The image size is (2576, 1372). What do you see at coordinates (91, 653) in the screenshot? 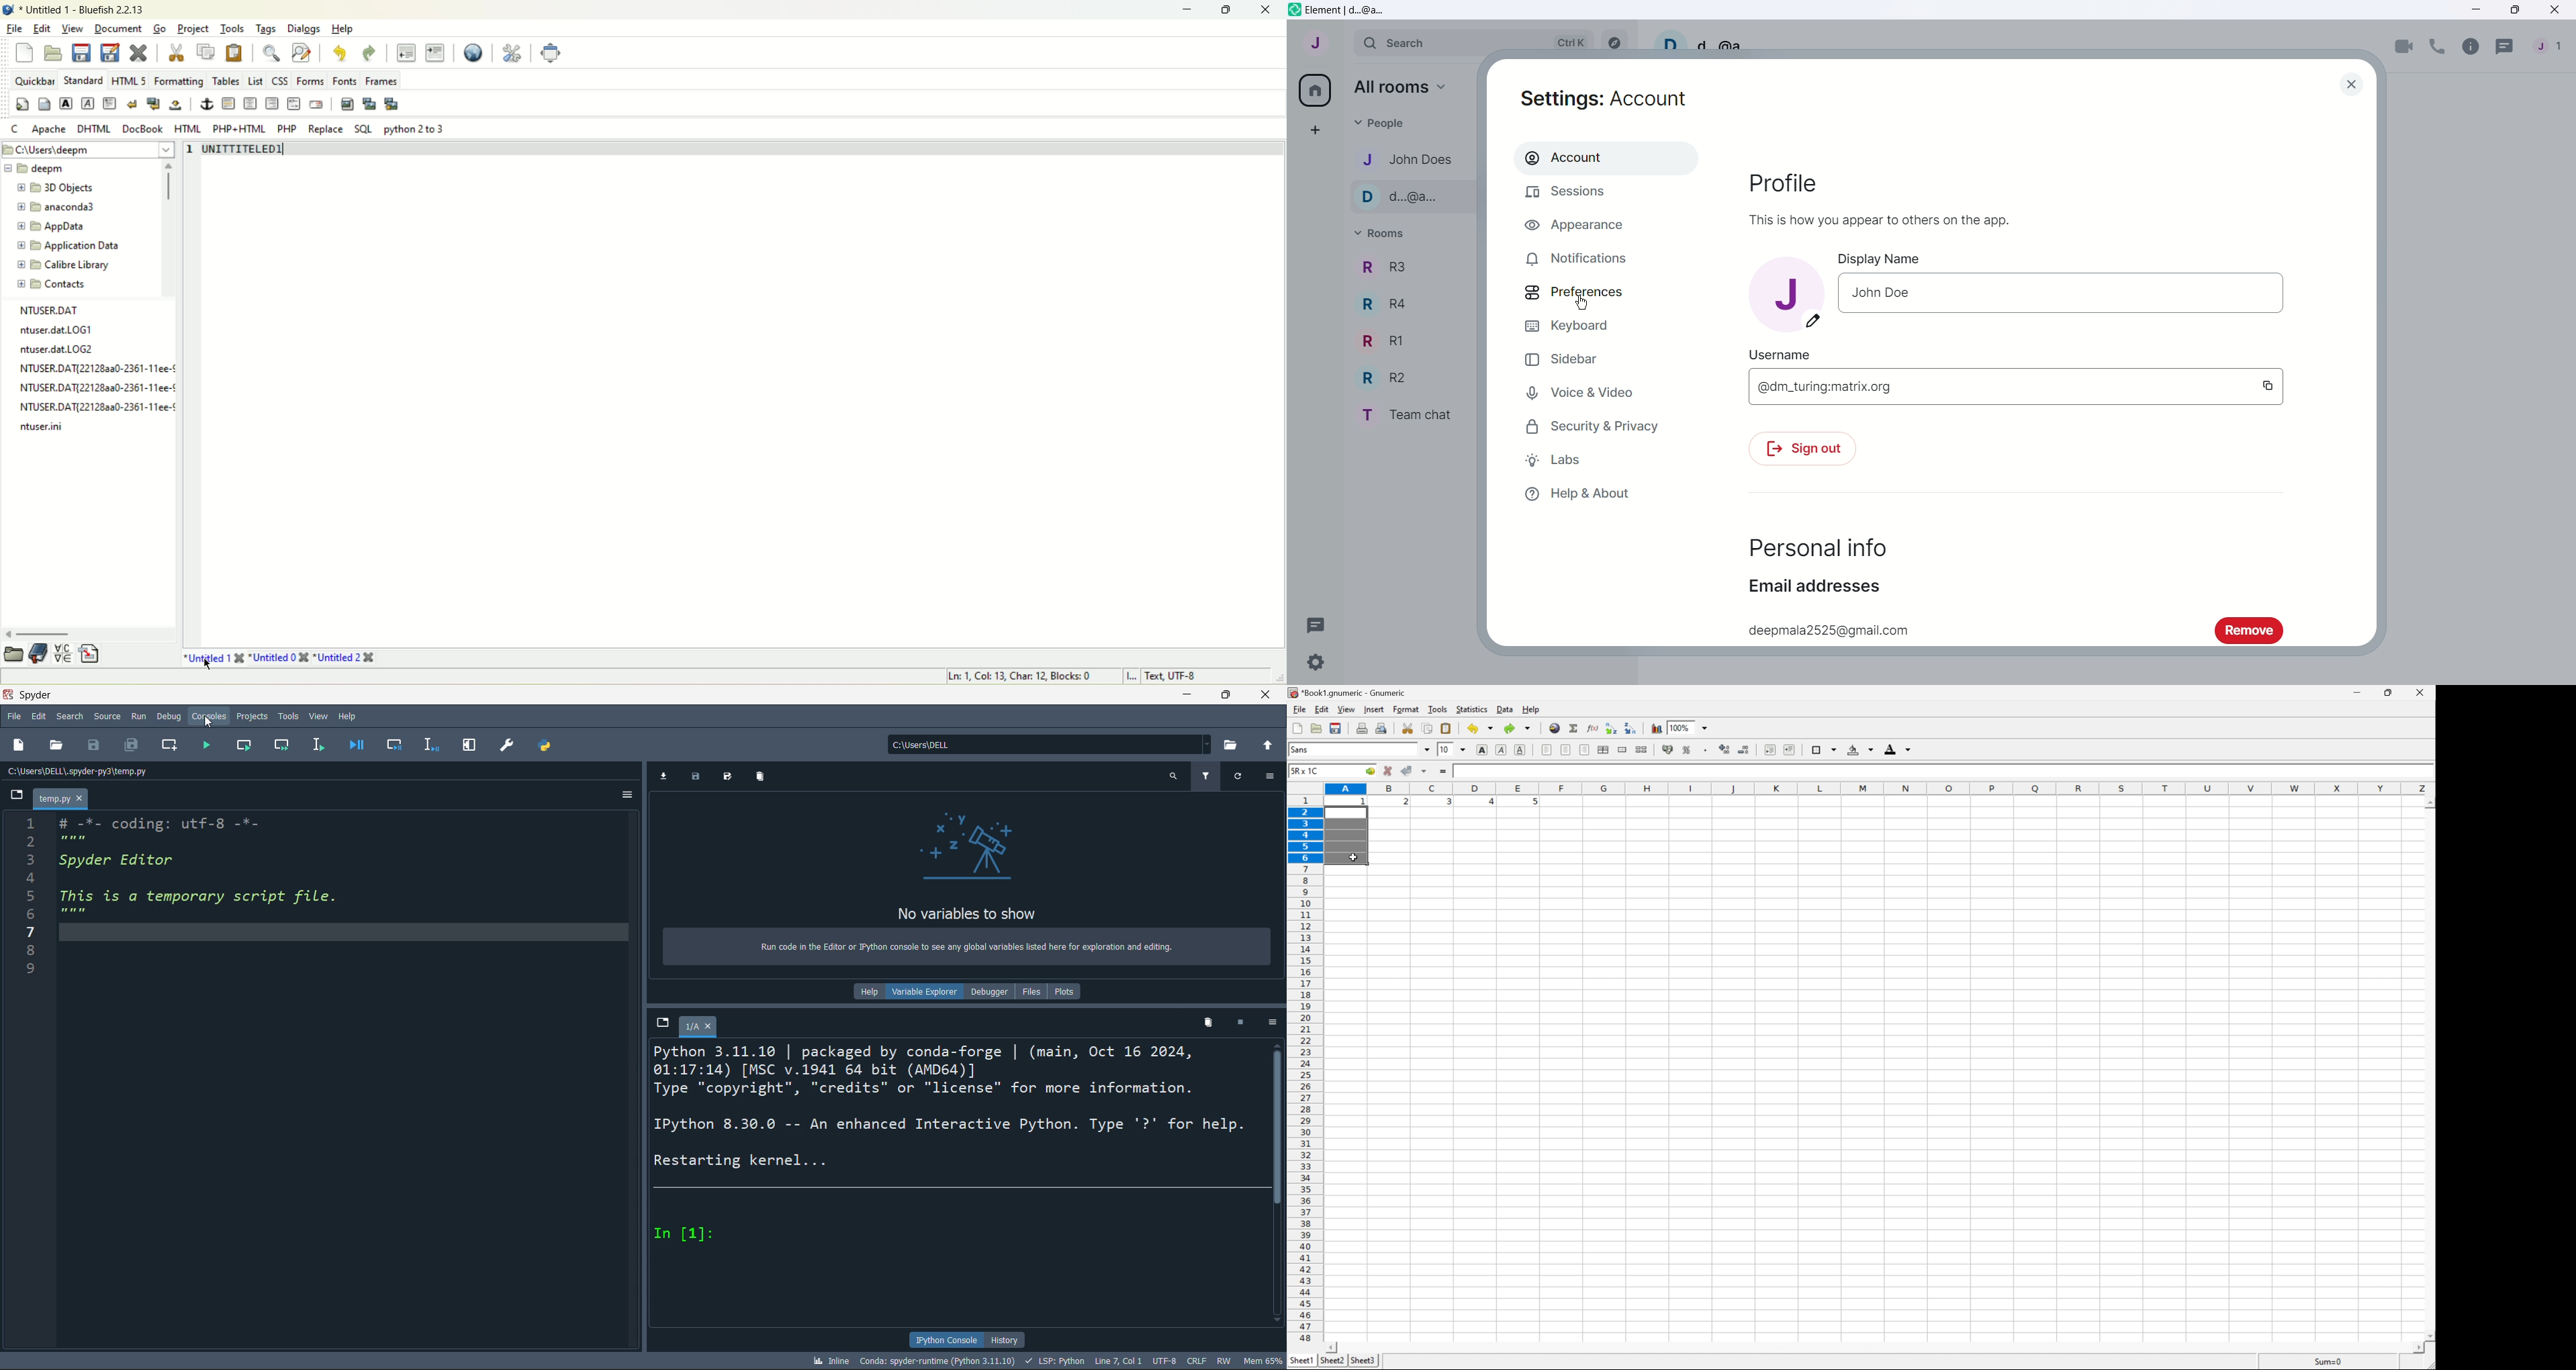
I see `insert file` at bounding box center [91, 653].